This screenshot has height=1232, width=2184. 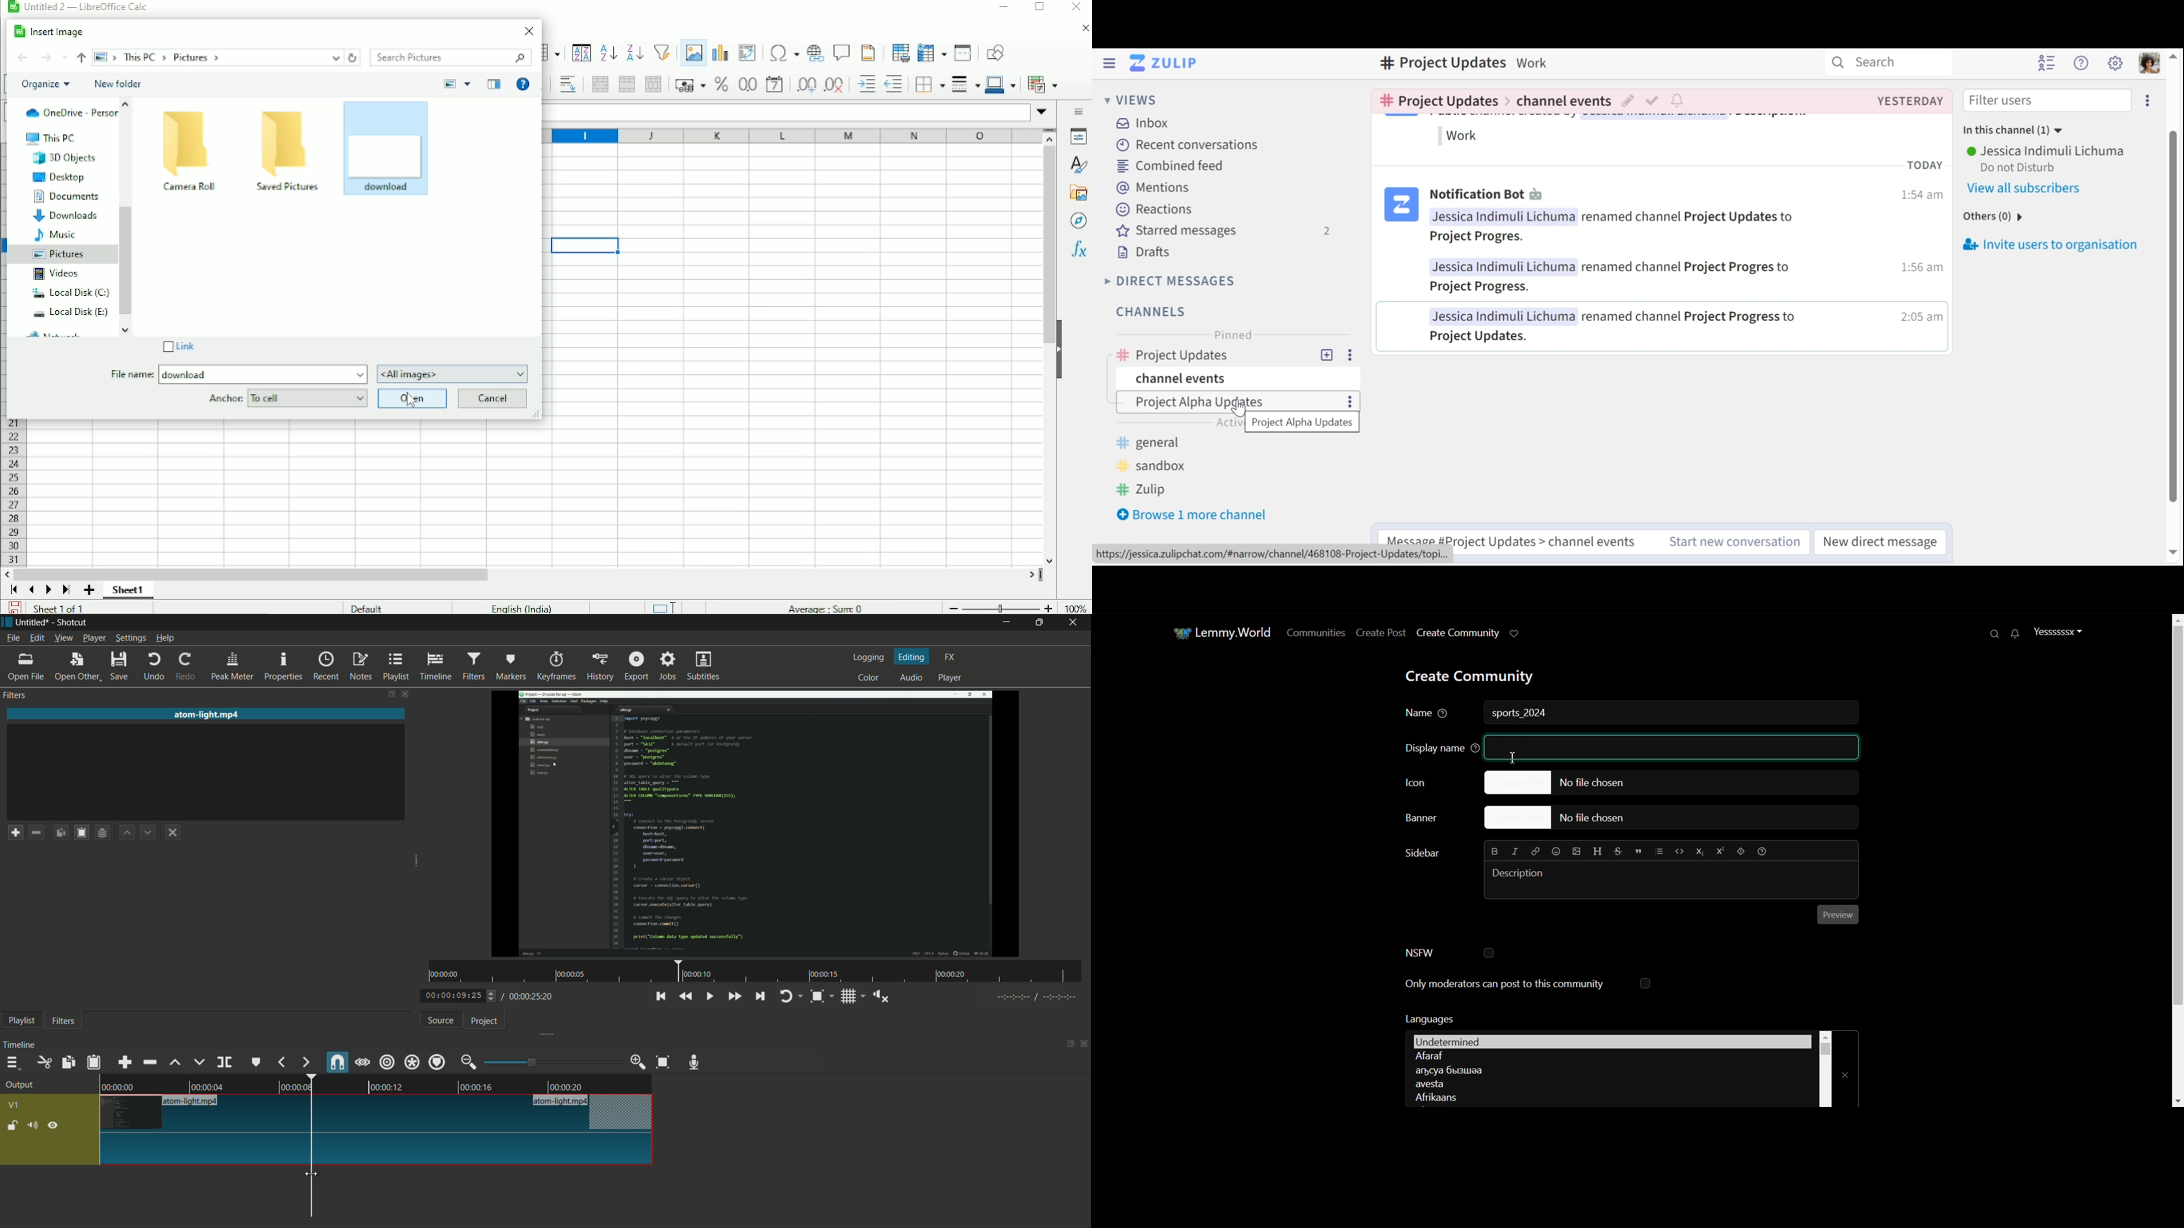 What do you see at coordinates (1825, 1069) in the screenshot?
I see `Vertical scroll bar` at bounding box center [1825, 1069].